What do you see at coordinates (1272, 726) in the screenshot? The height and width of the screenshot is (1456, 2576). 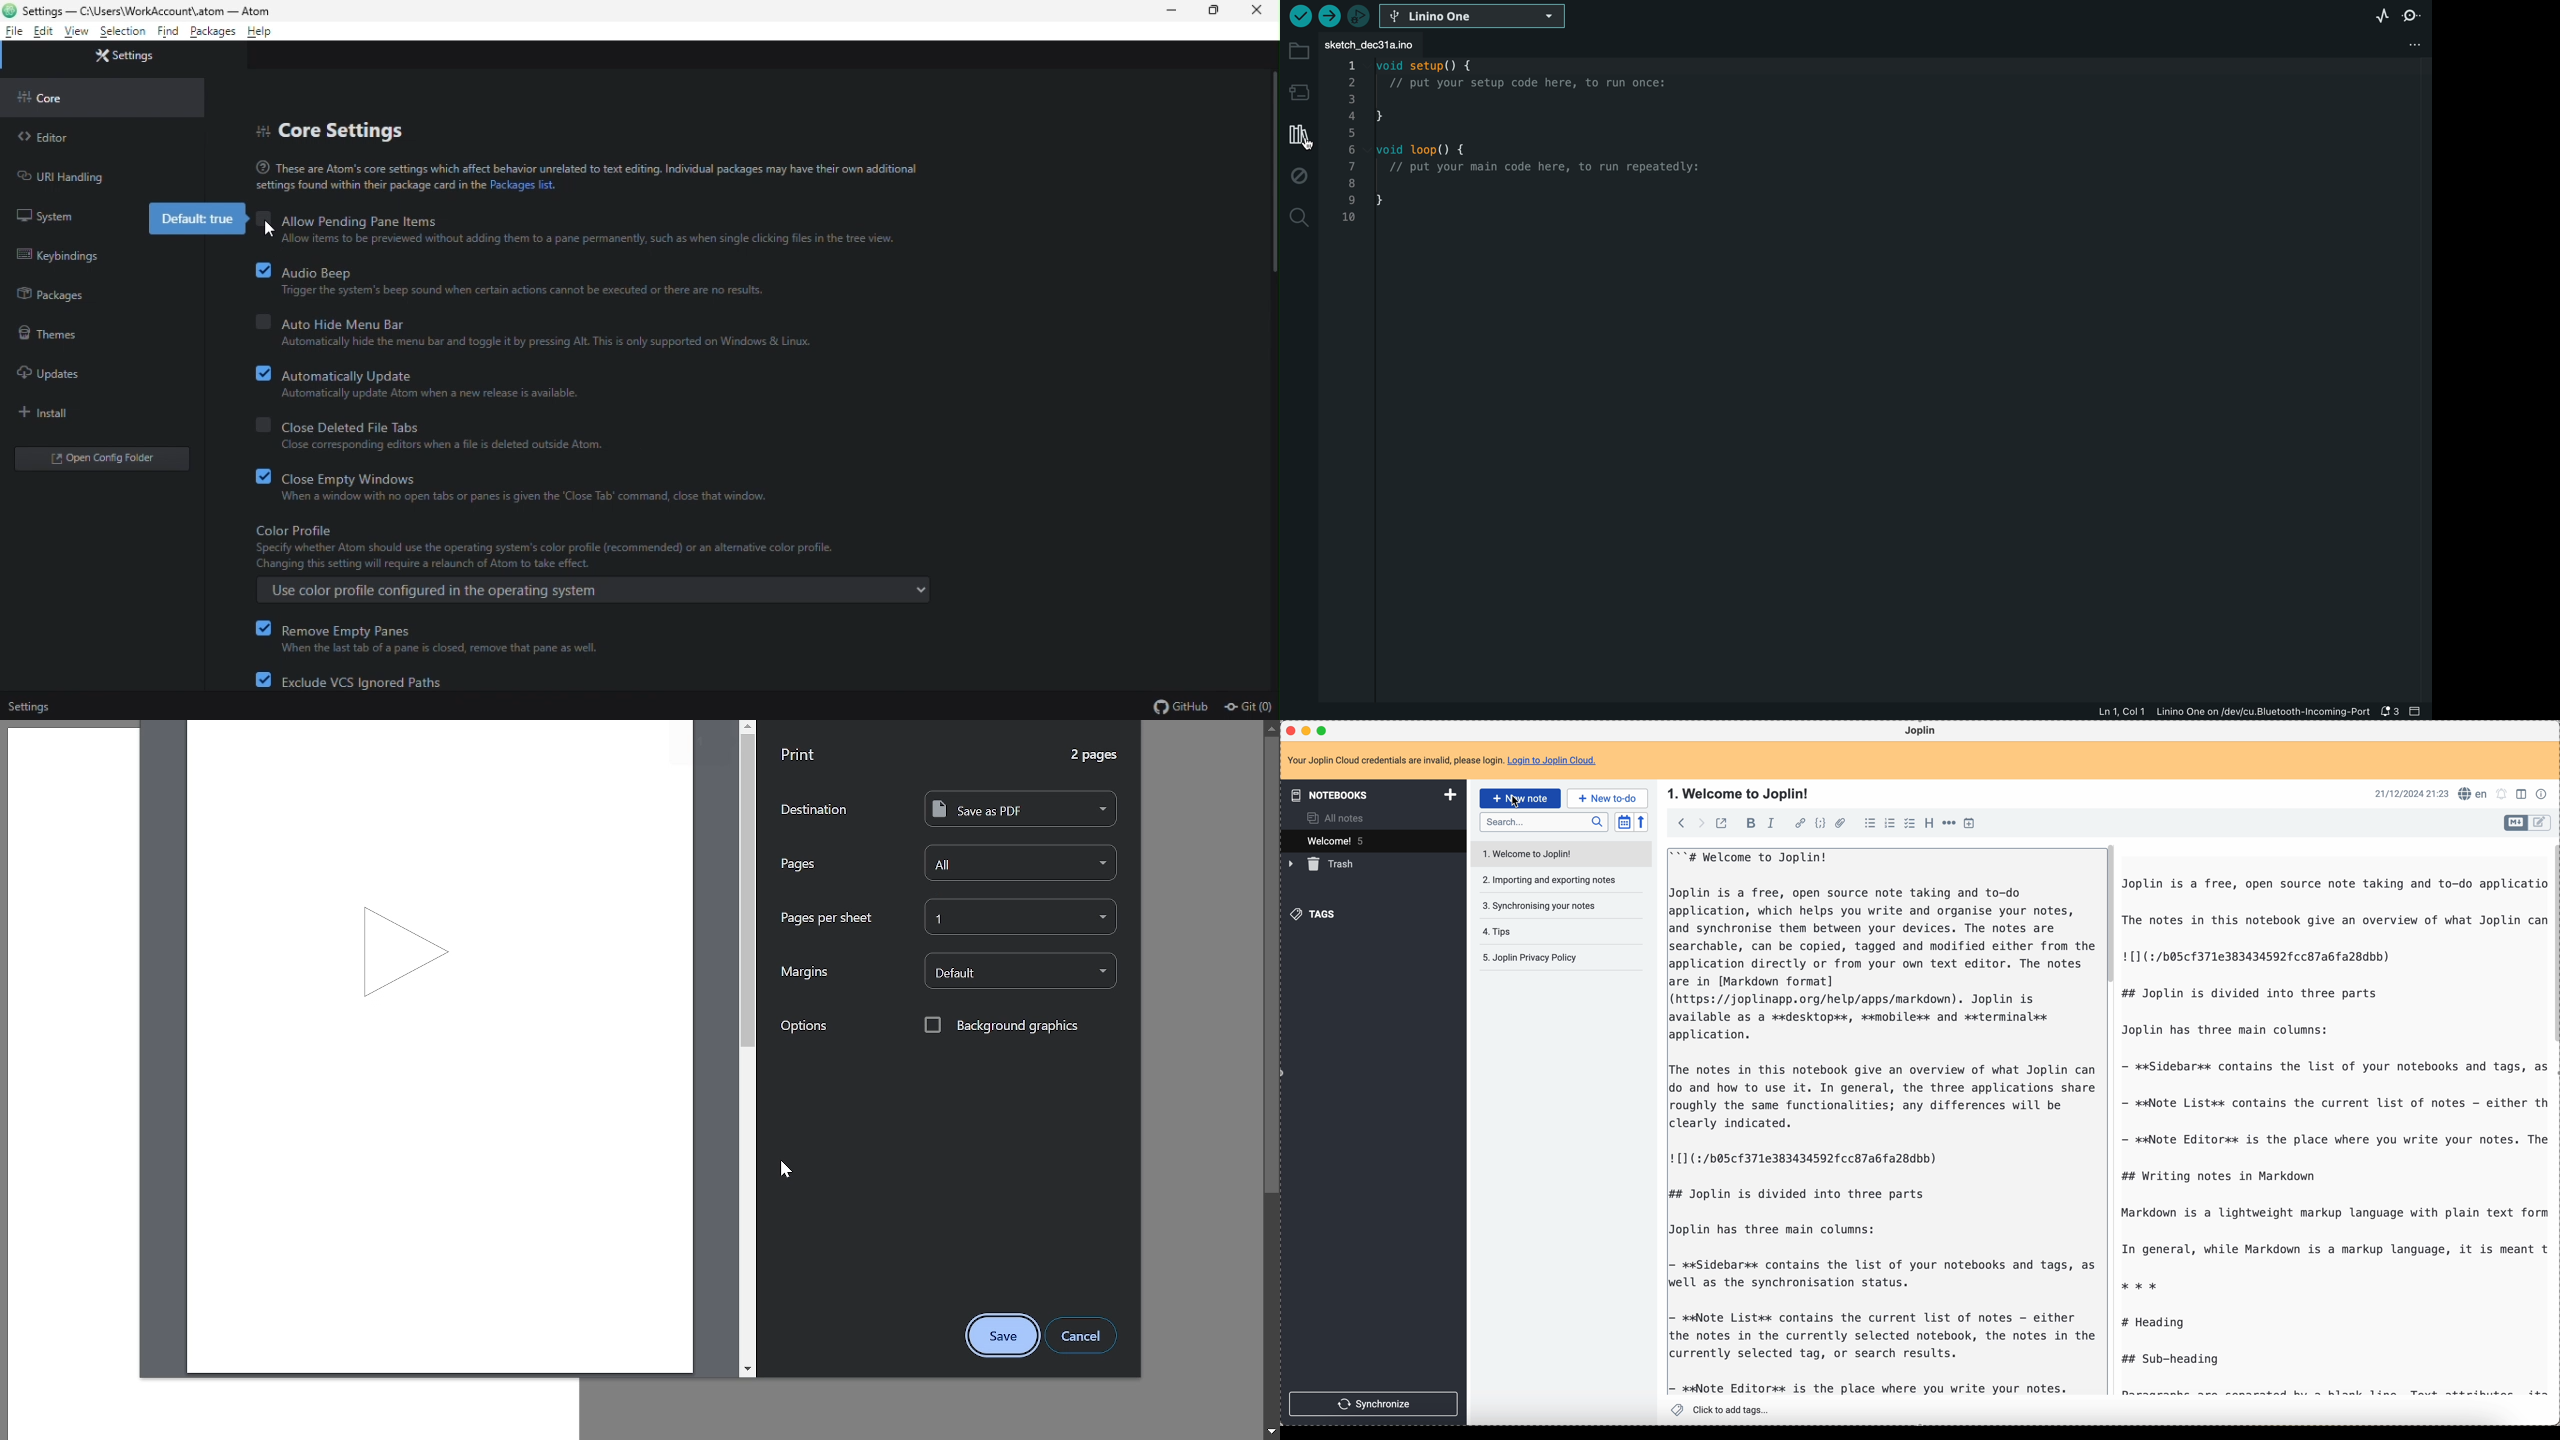 I see `Move up` at bounding box center [1272, 726].